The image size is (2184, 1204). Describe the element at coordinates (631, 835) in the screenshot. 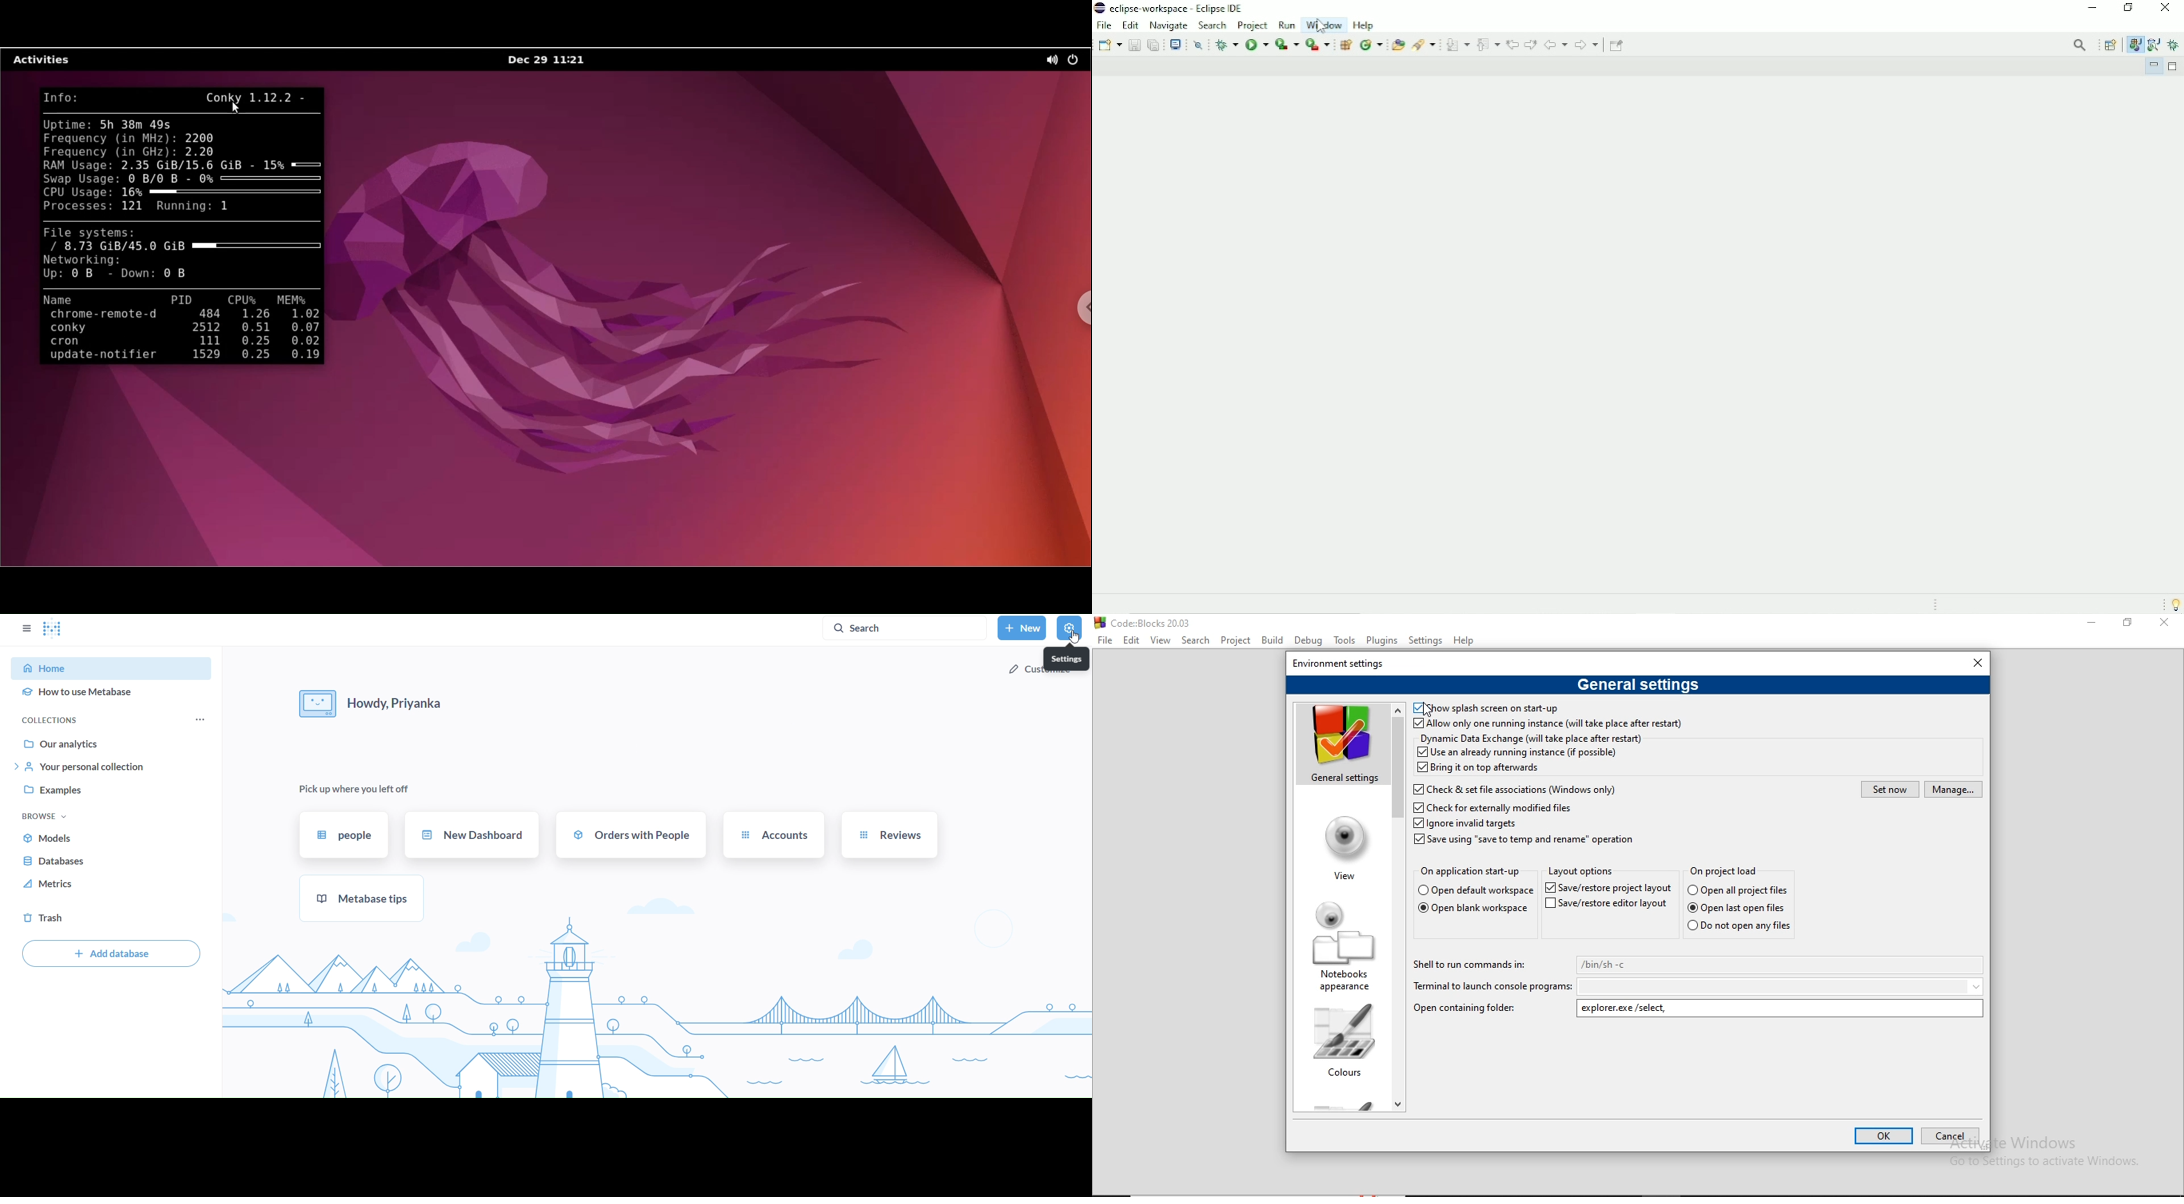

I see `orders with people` at that location.